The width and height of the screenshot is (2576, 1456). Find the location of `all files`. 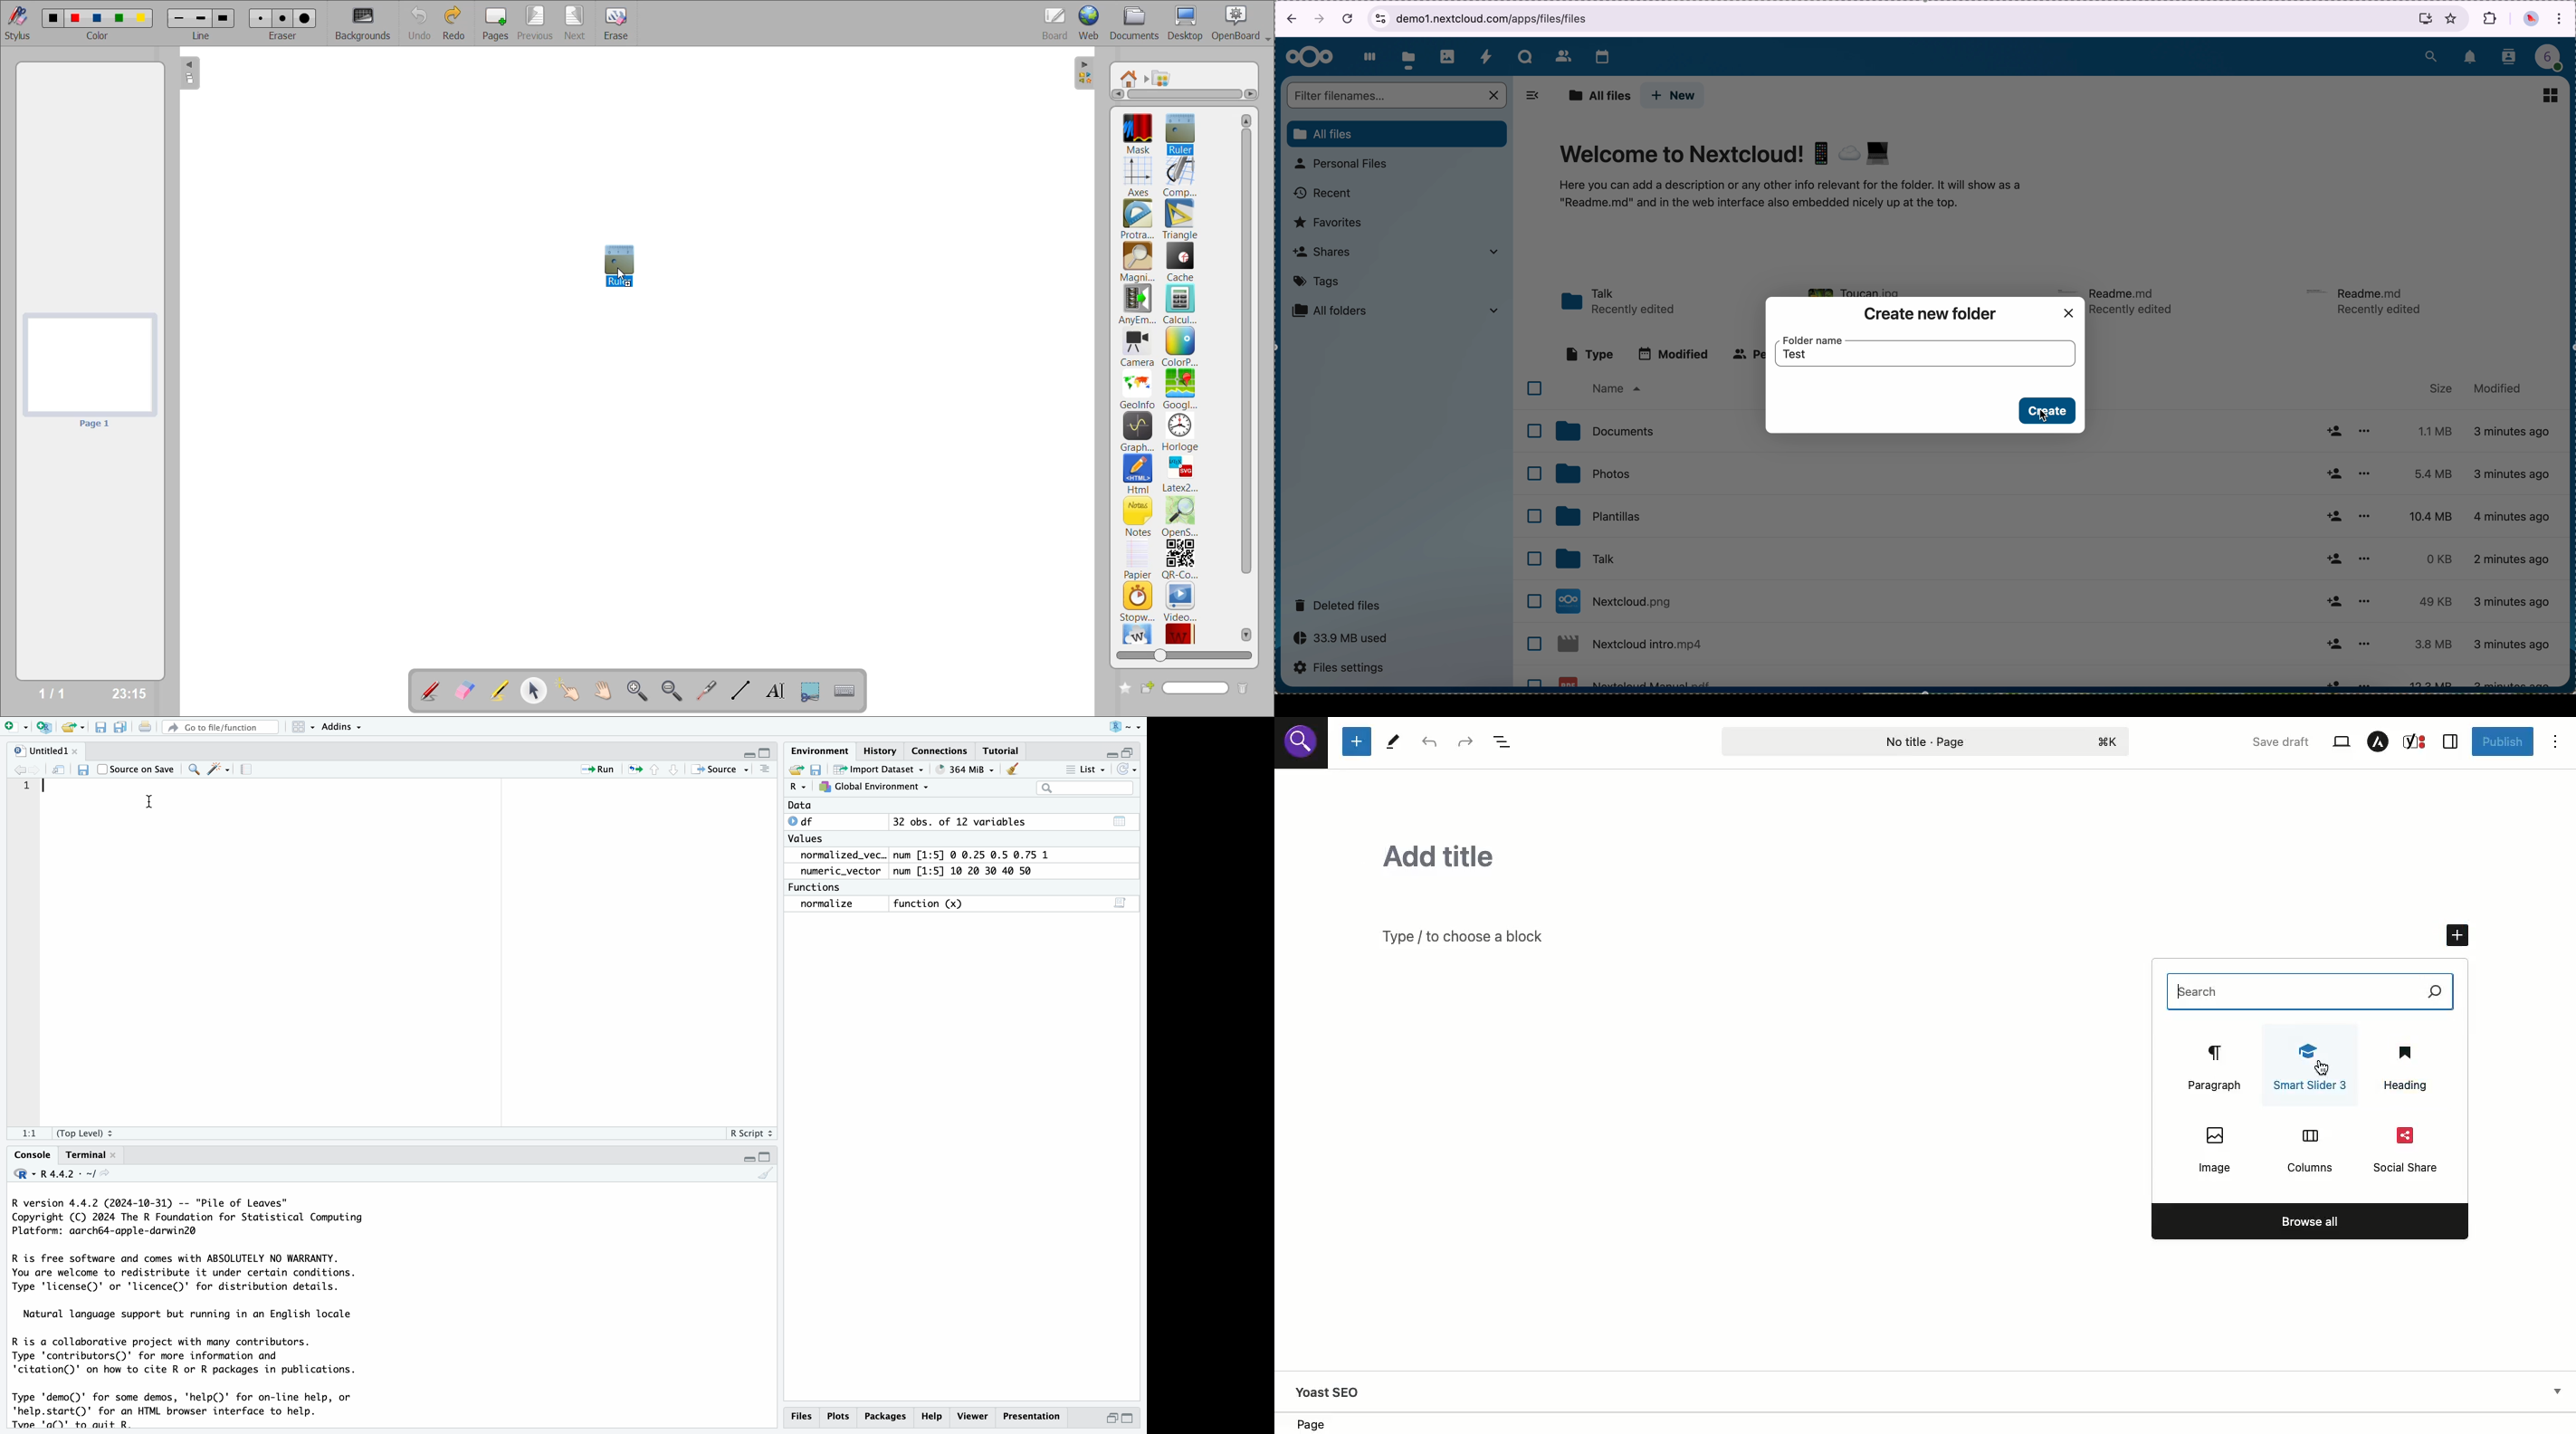

all files is located at coordinates (1599, 96).